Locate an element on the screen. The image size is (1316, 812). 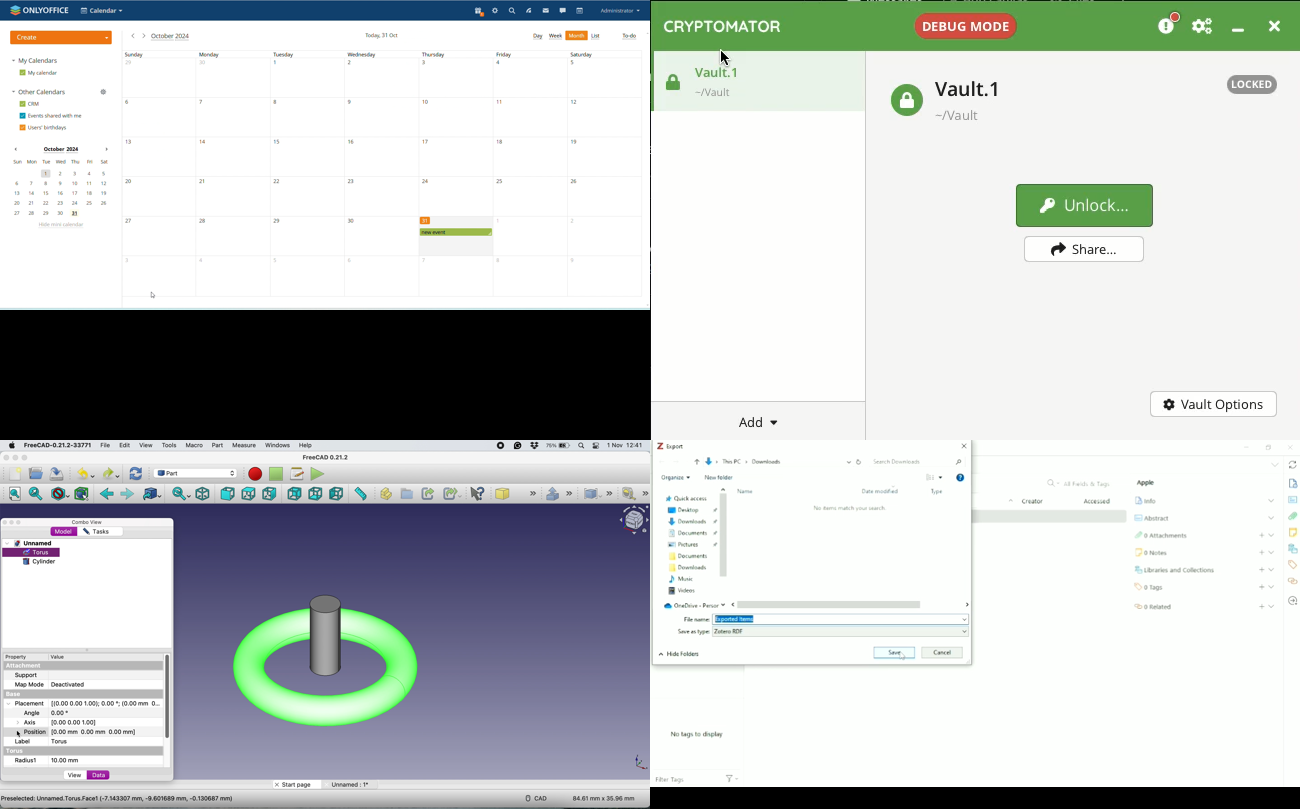
Filter Tags is located at coordinates (685, 781).